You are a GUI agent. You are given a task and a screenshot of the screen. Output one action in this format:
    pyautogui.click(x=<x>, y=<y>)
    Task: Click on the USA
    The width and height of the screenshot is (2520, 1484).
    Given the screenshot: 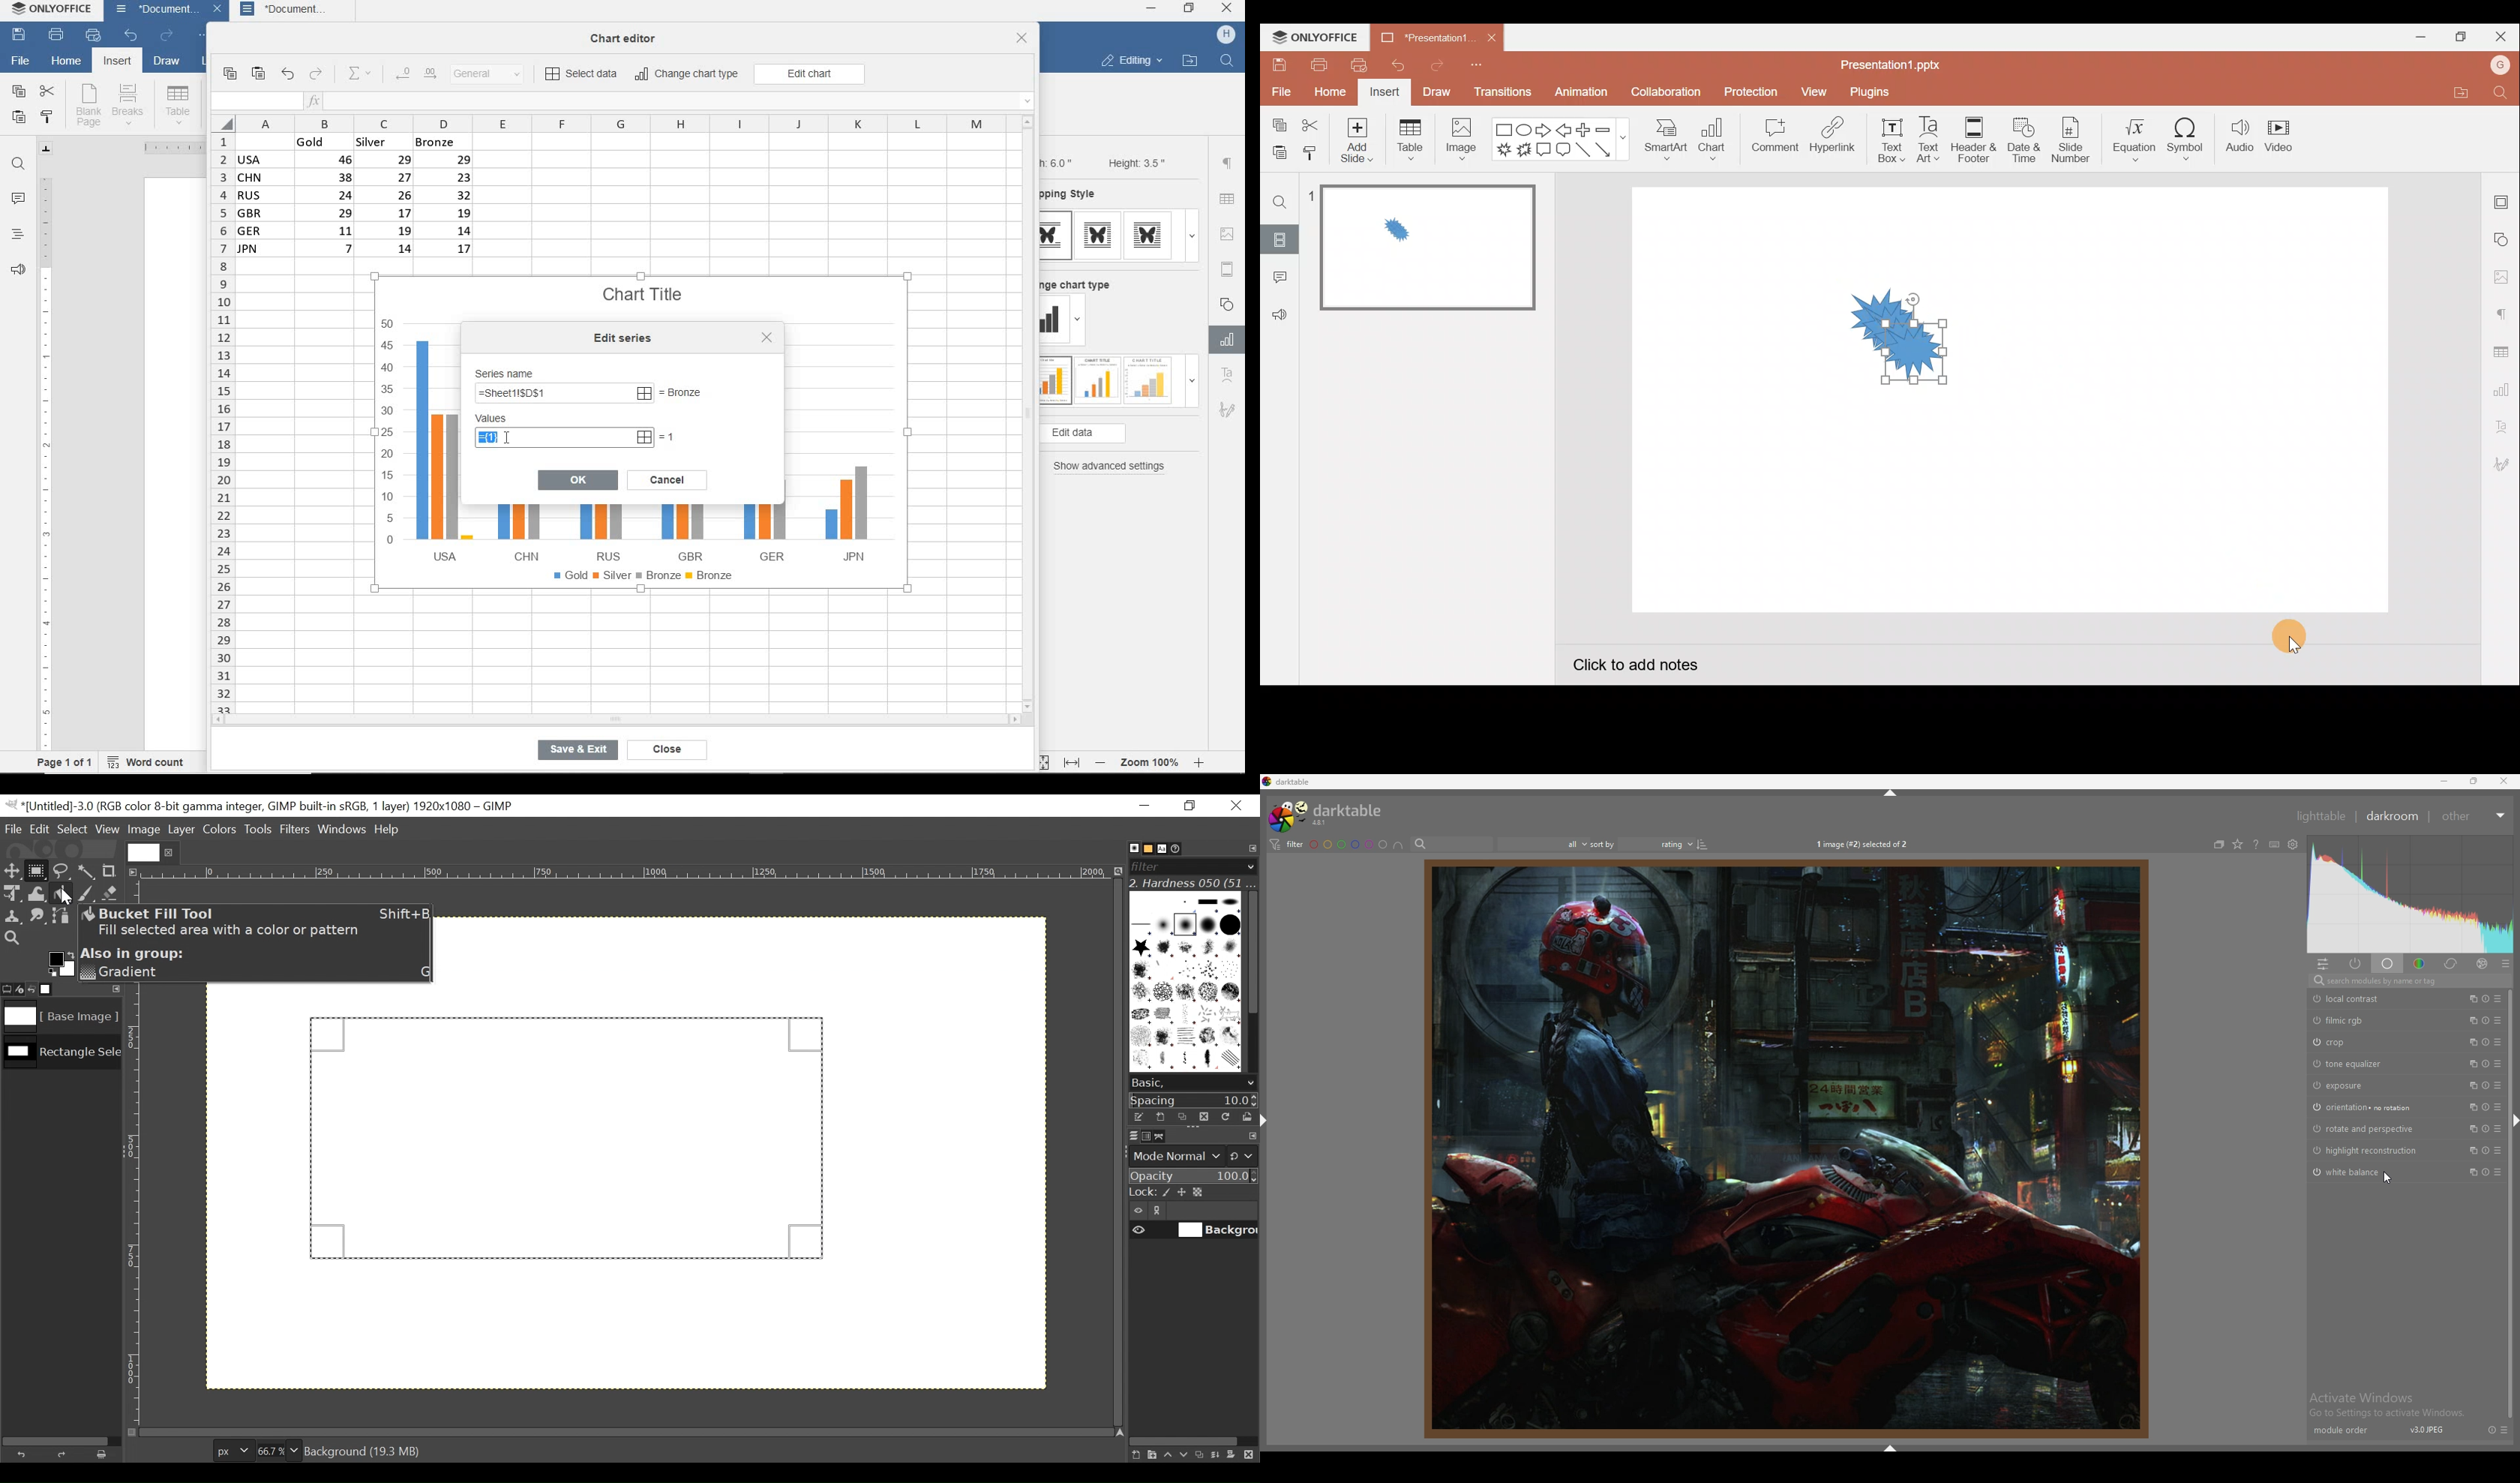 What is the action you would take?
    pyautogui.click(x=440, y=450)
    